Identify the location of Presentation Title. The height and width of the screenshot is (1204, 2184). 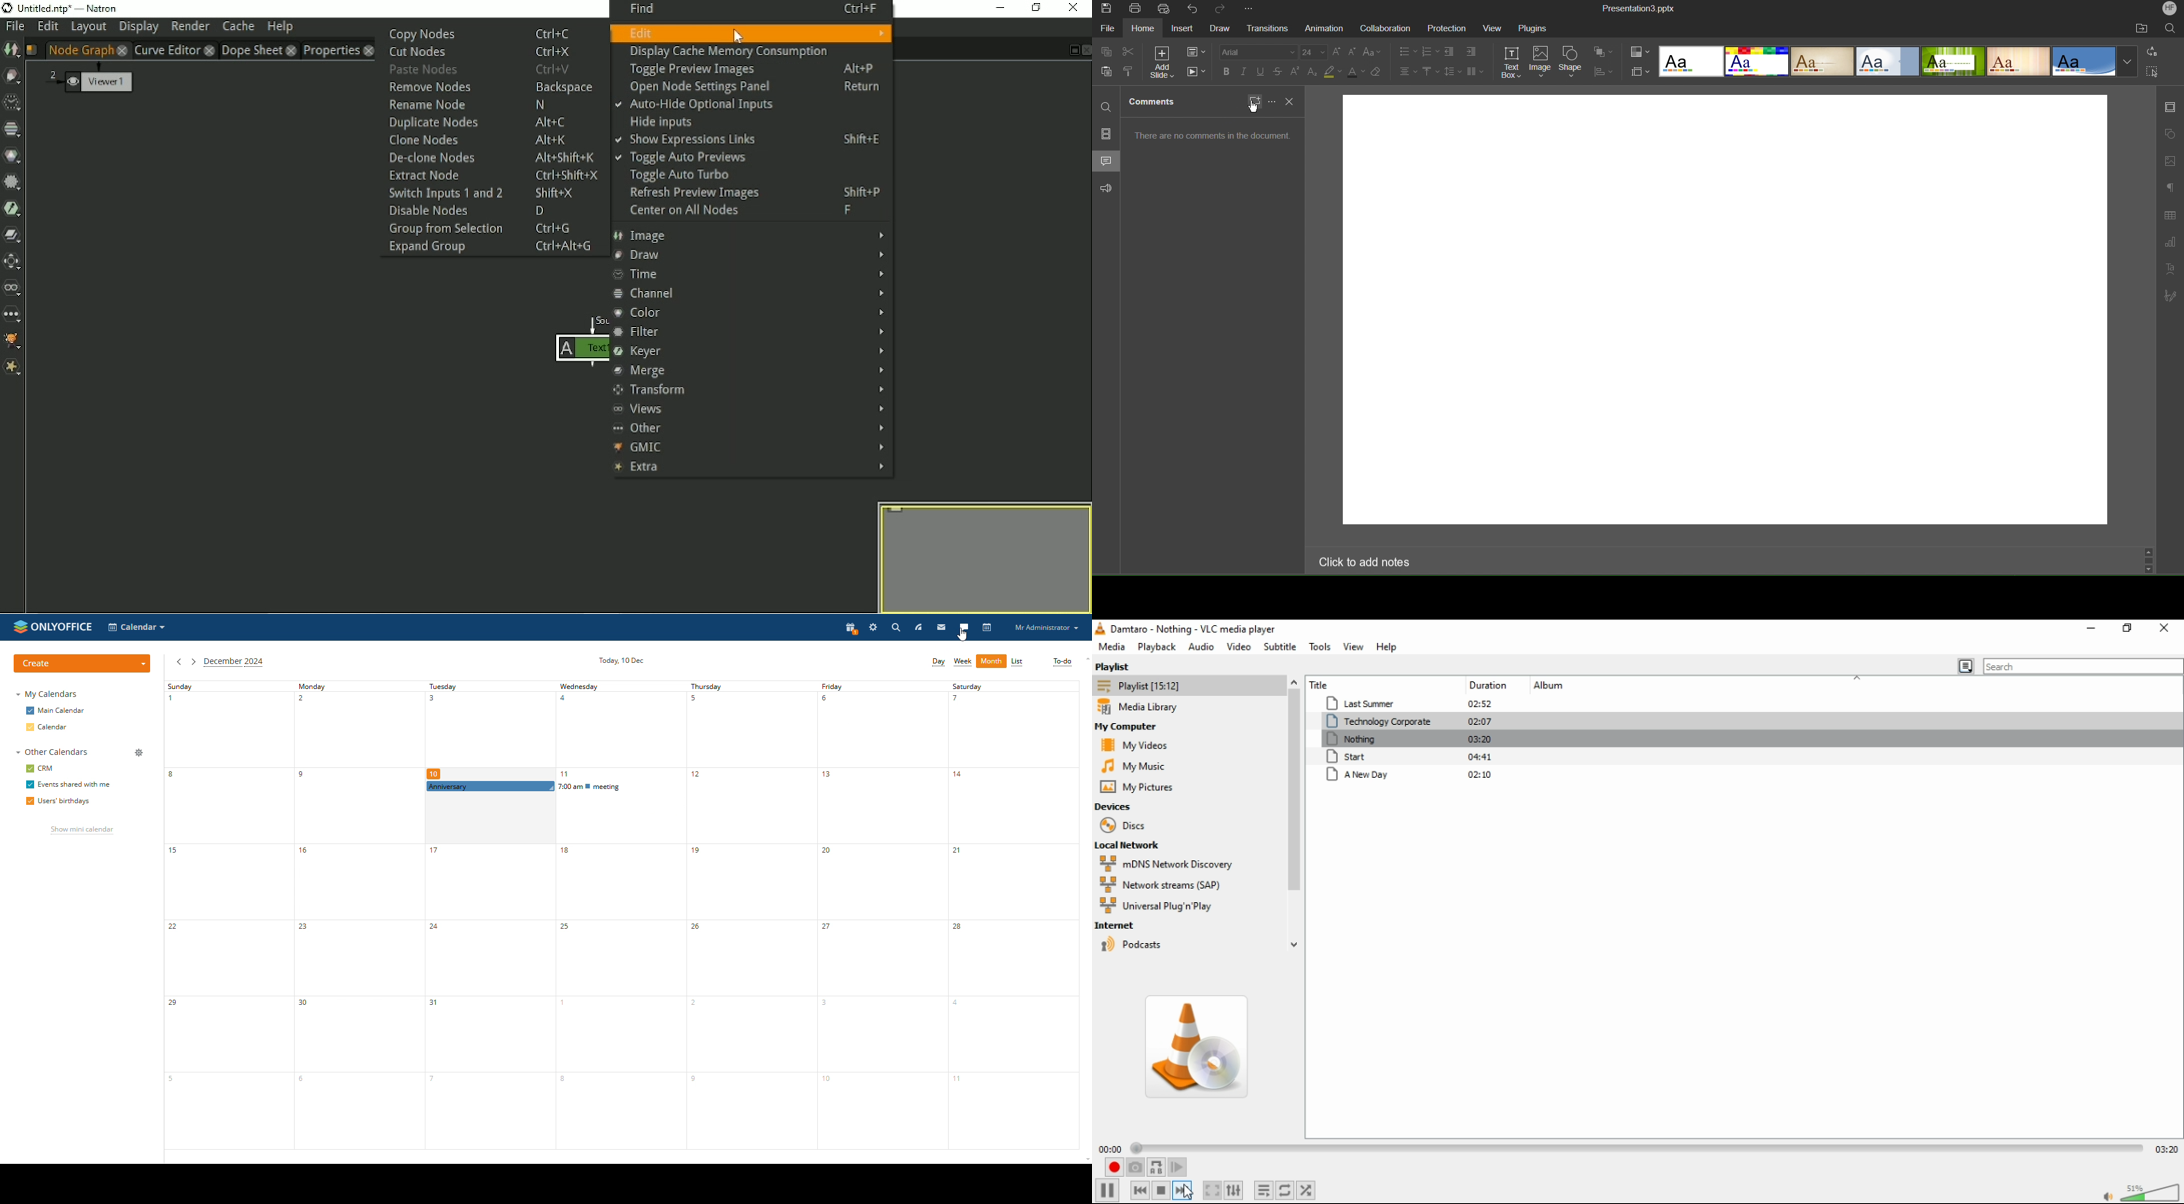
(1636, 9).